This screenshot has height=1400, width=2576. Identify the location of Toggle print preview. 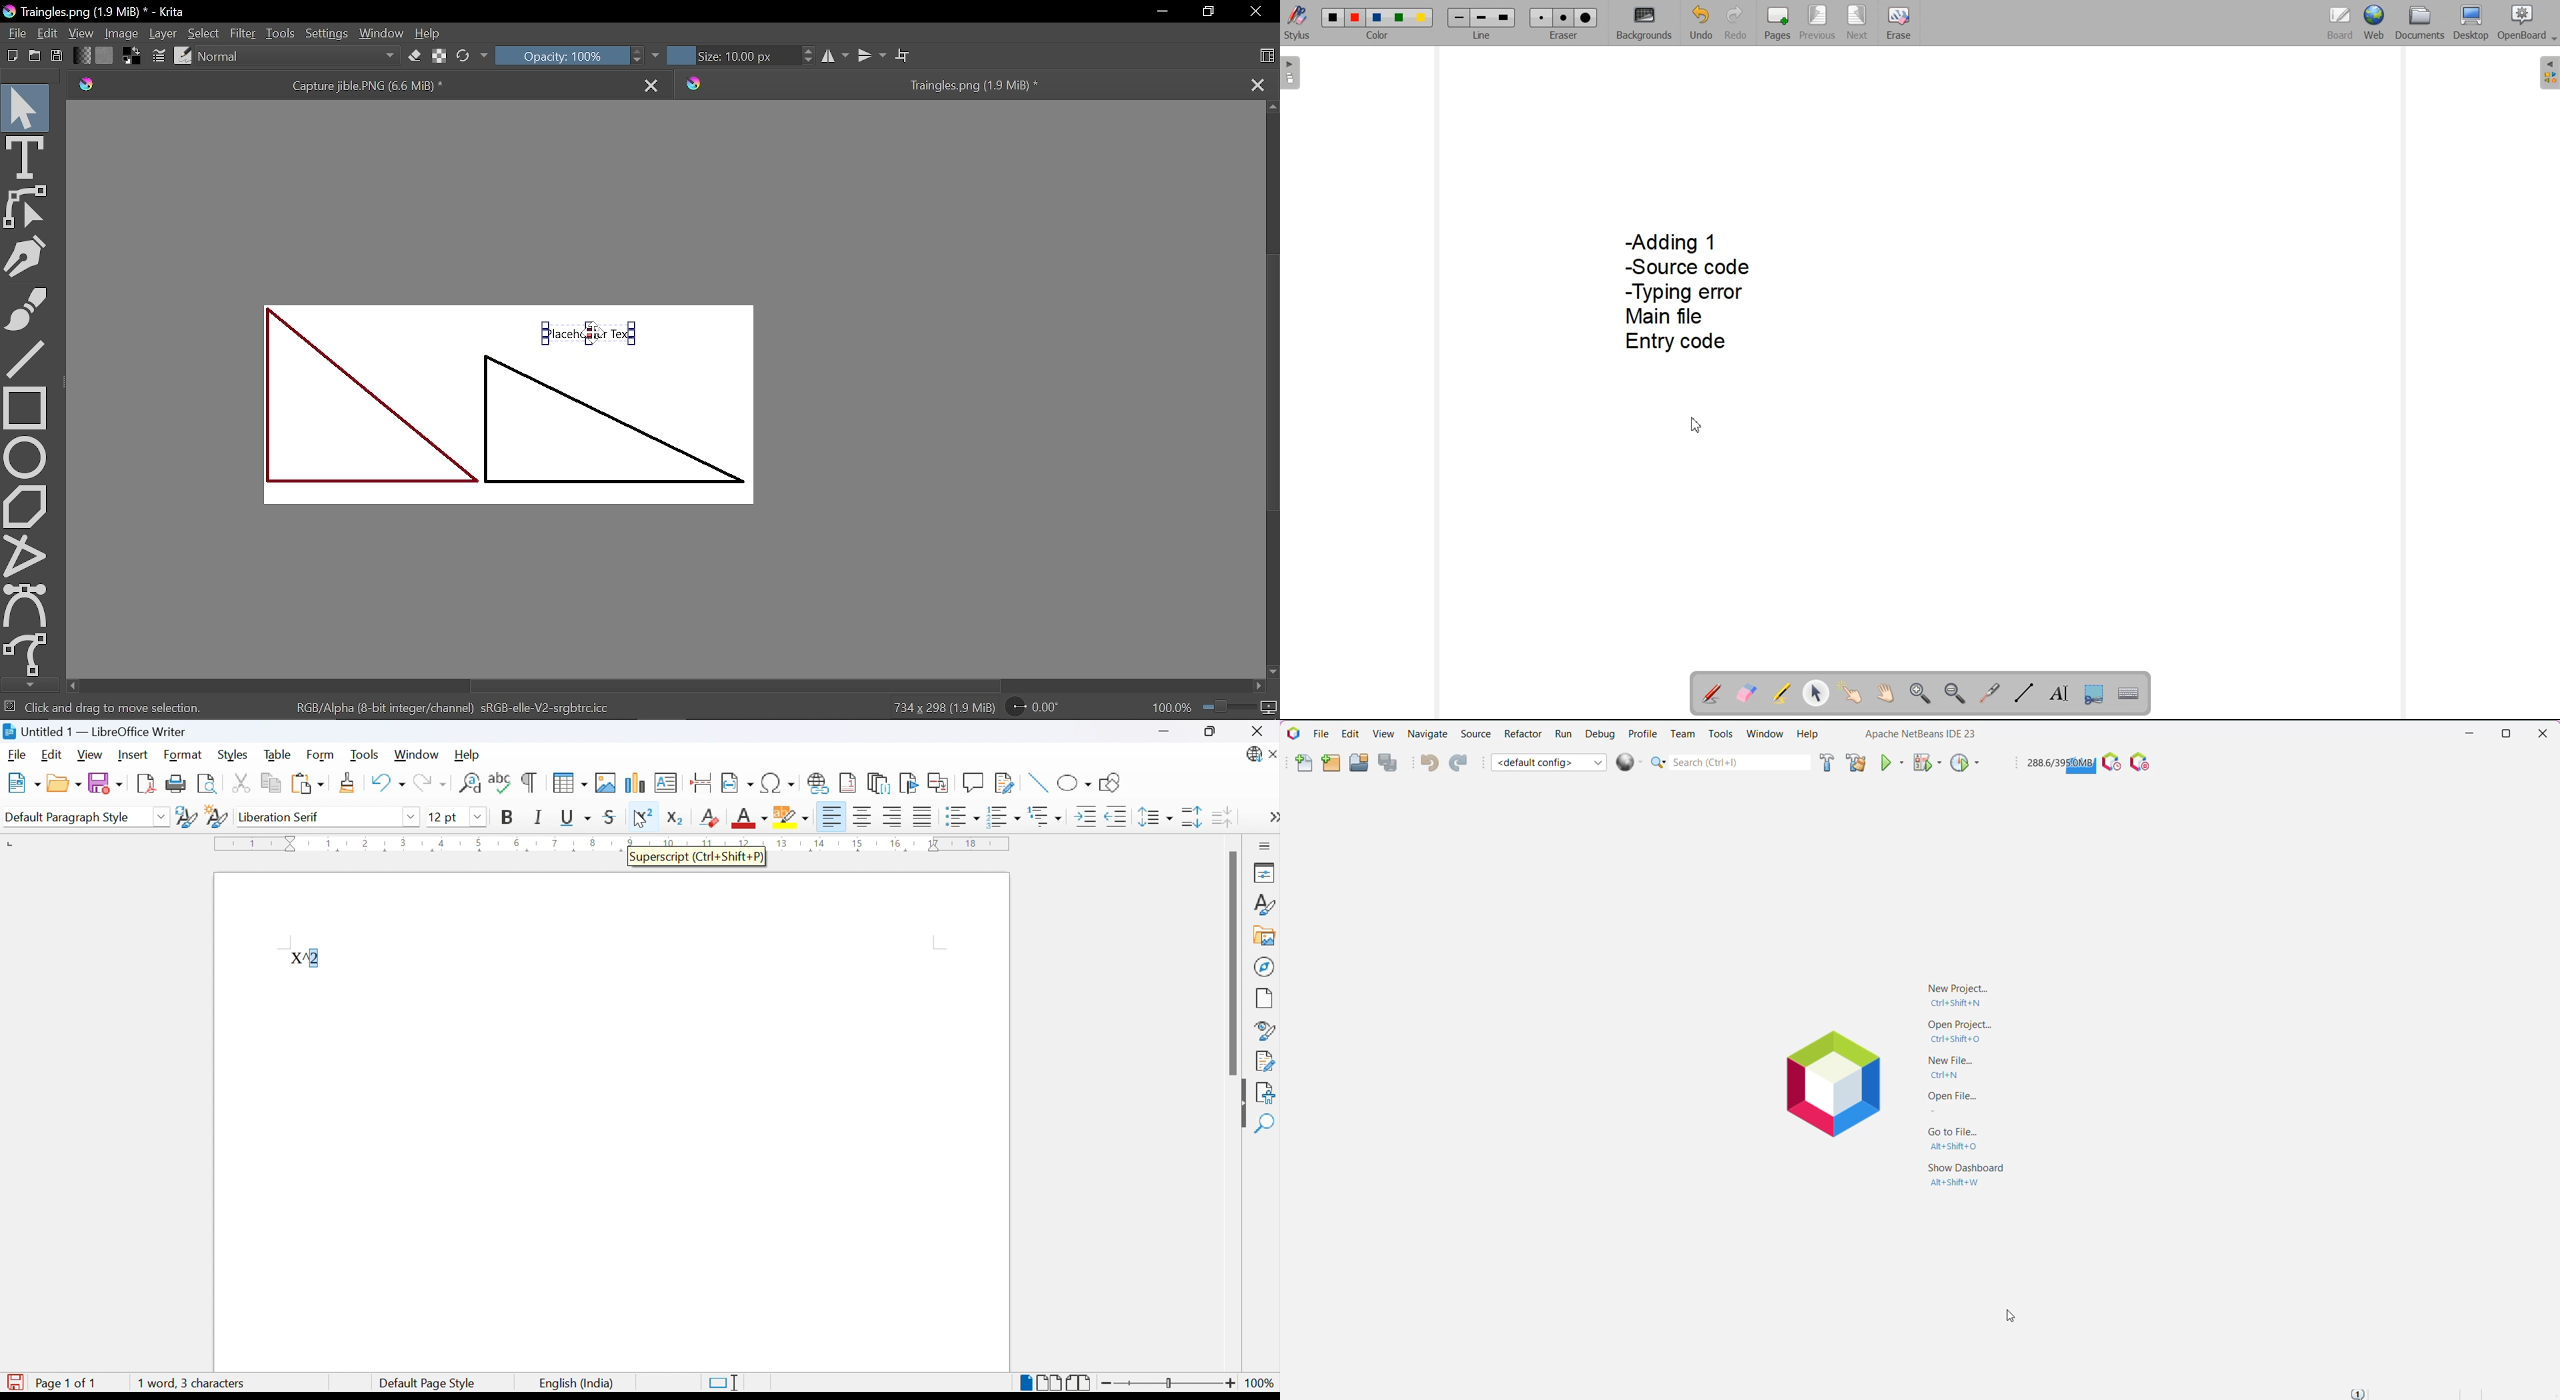
(206, 785).